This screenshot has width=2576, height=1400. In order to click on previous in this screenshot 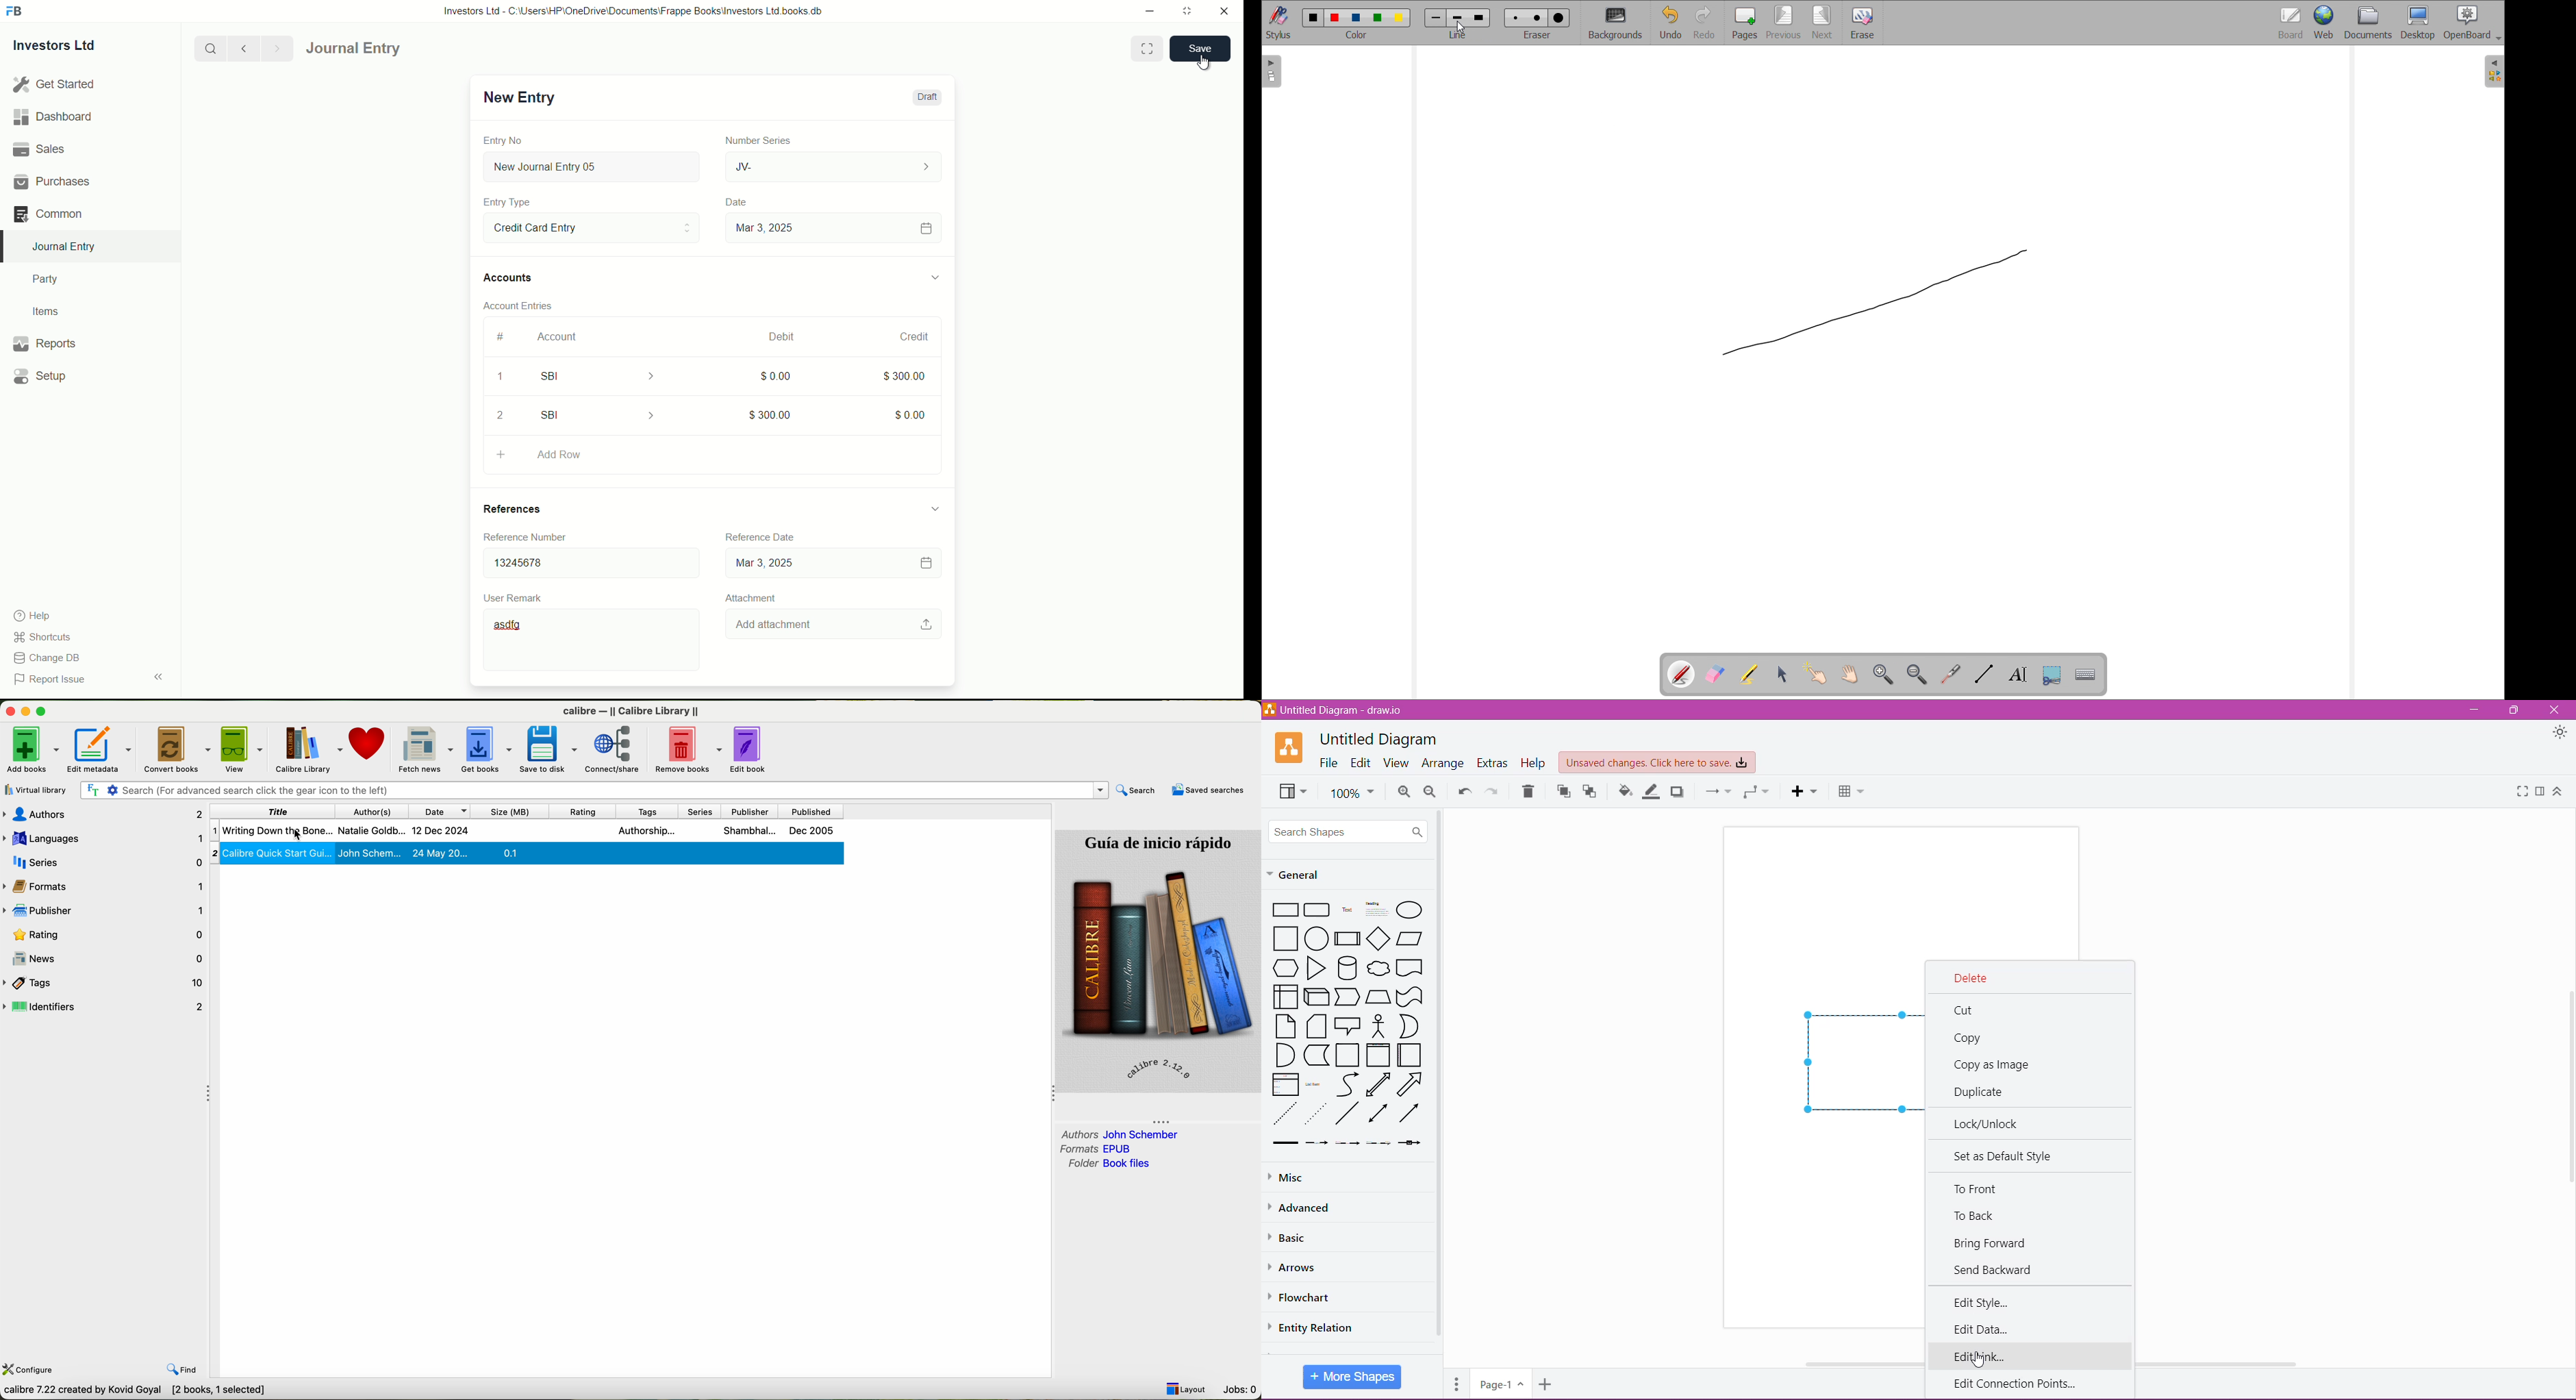, I will do `click(242, 48)`.